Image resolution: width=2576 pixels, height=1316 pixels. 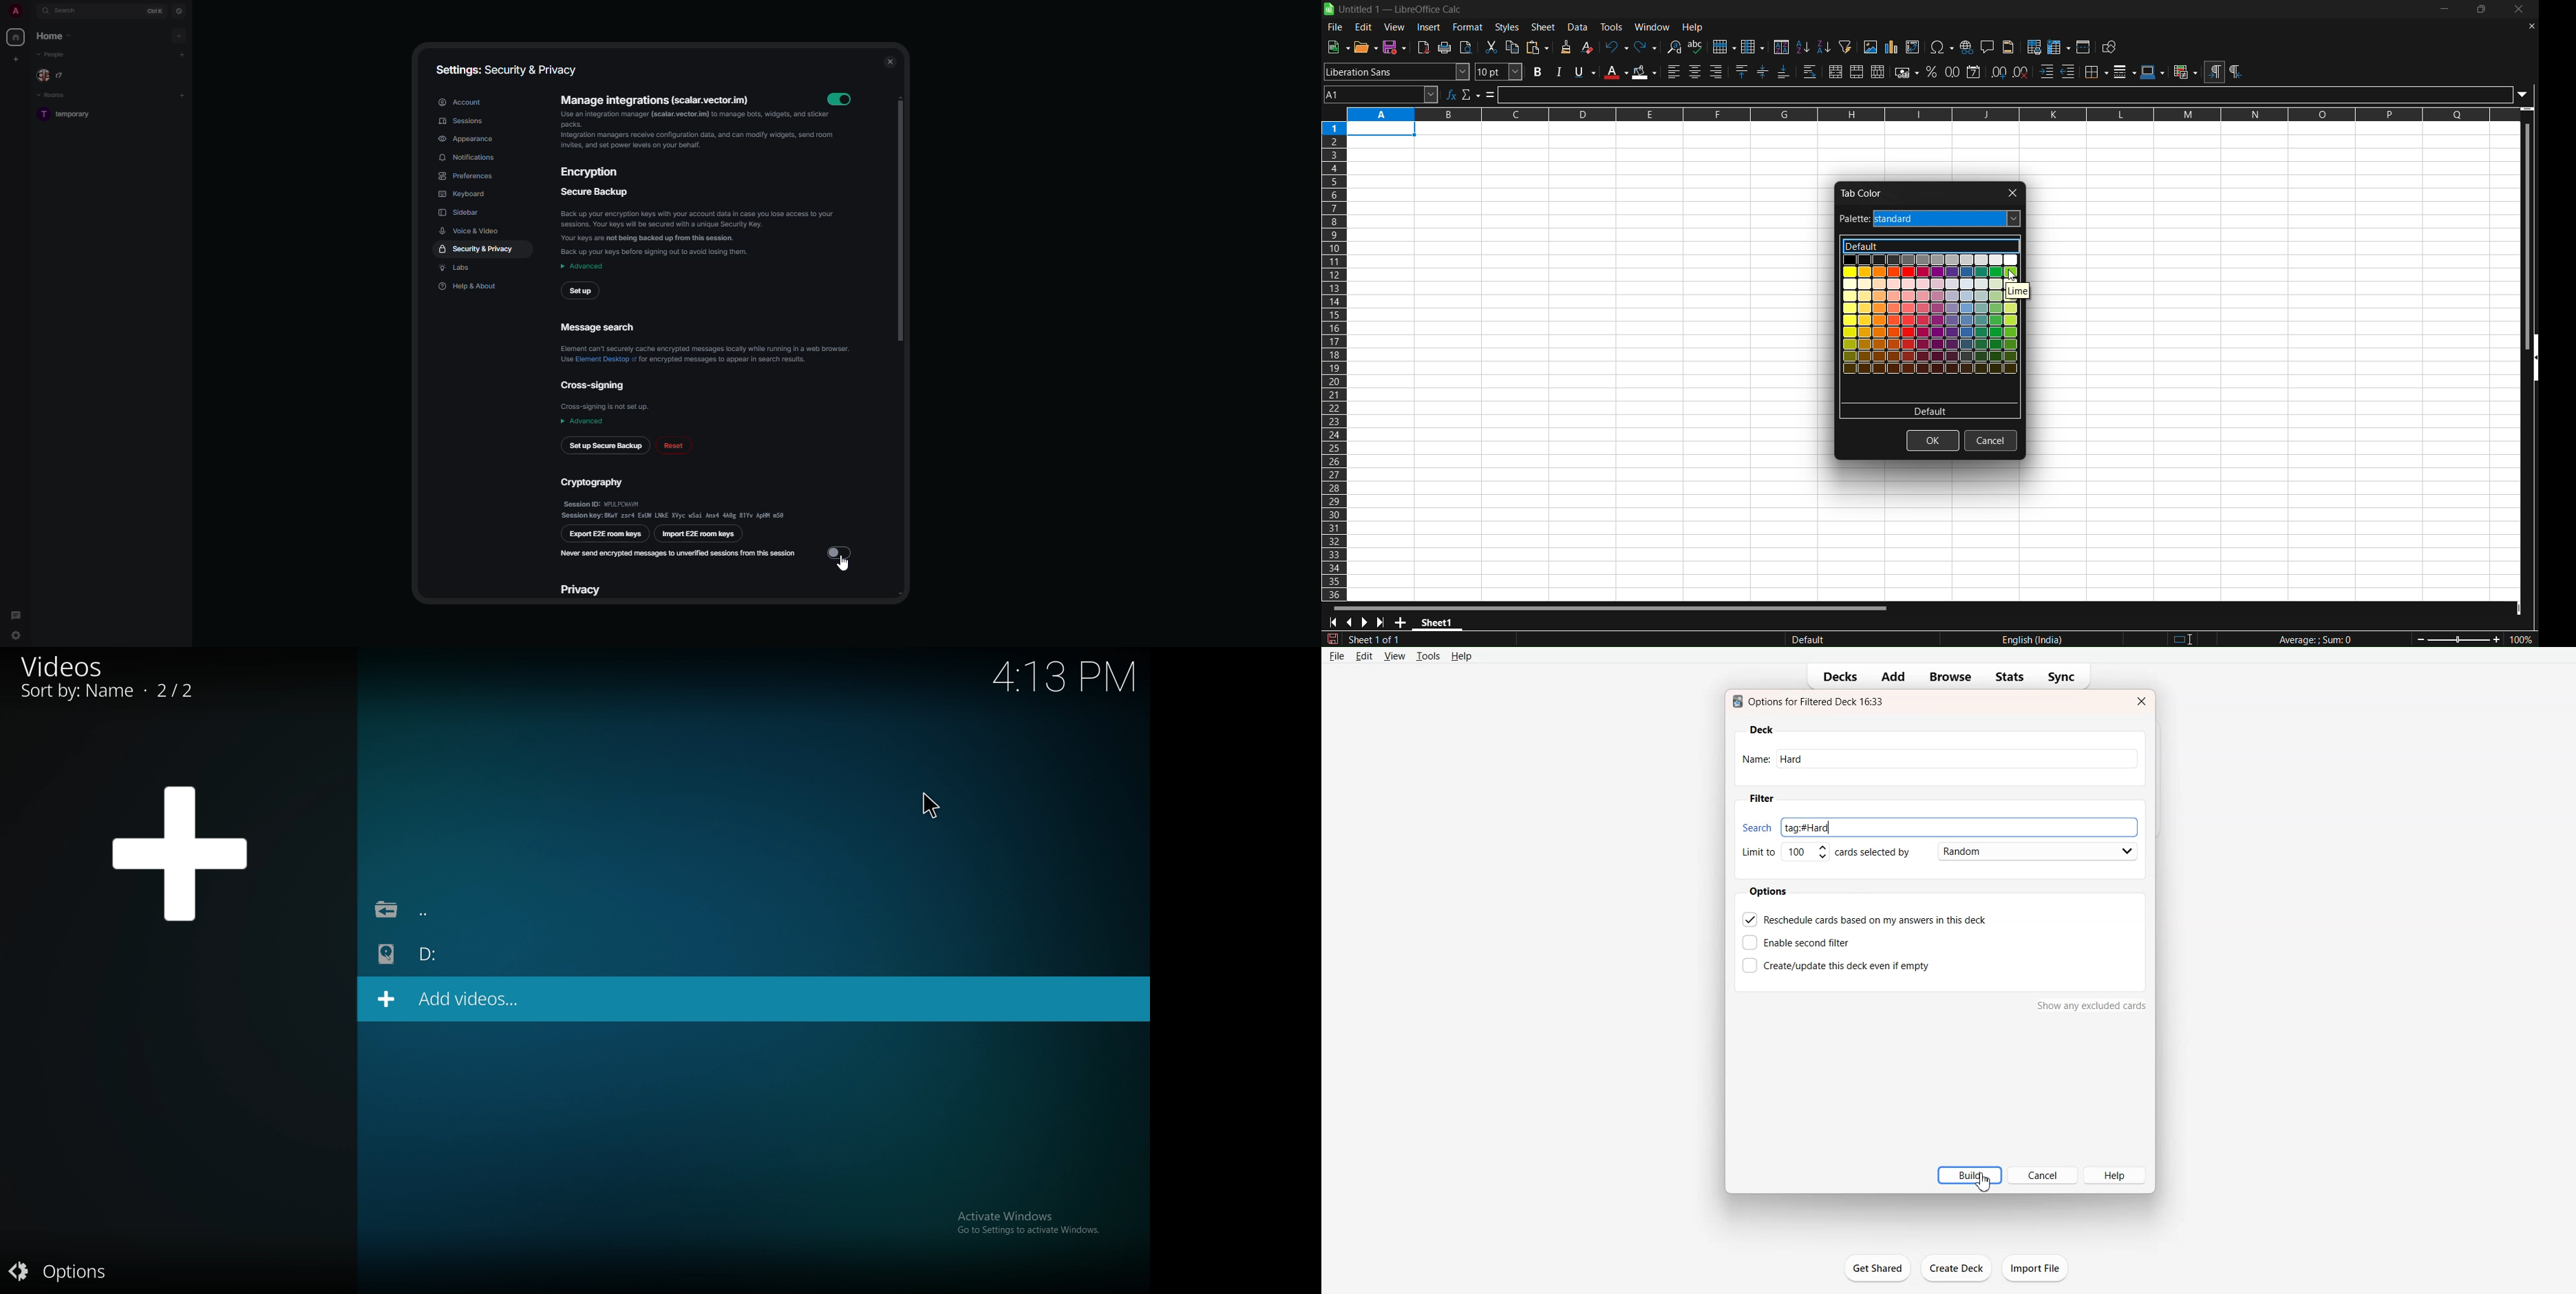 I want to click on voice & video, so click(x=473, y=231).